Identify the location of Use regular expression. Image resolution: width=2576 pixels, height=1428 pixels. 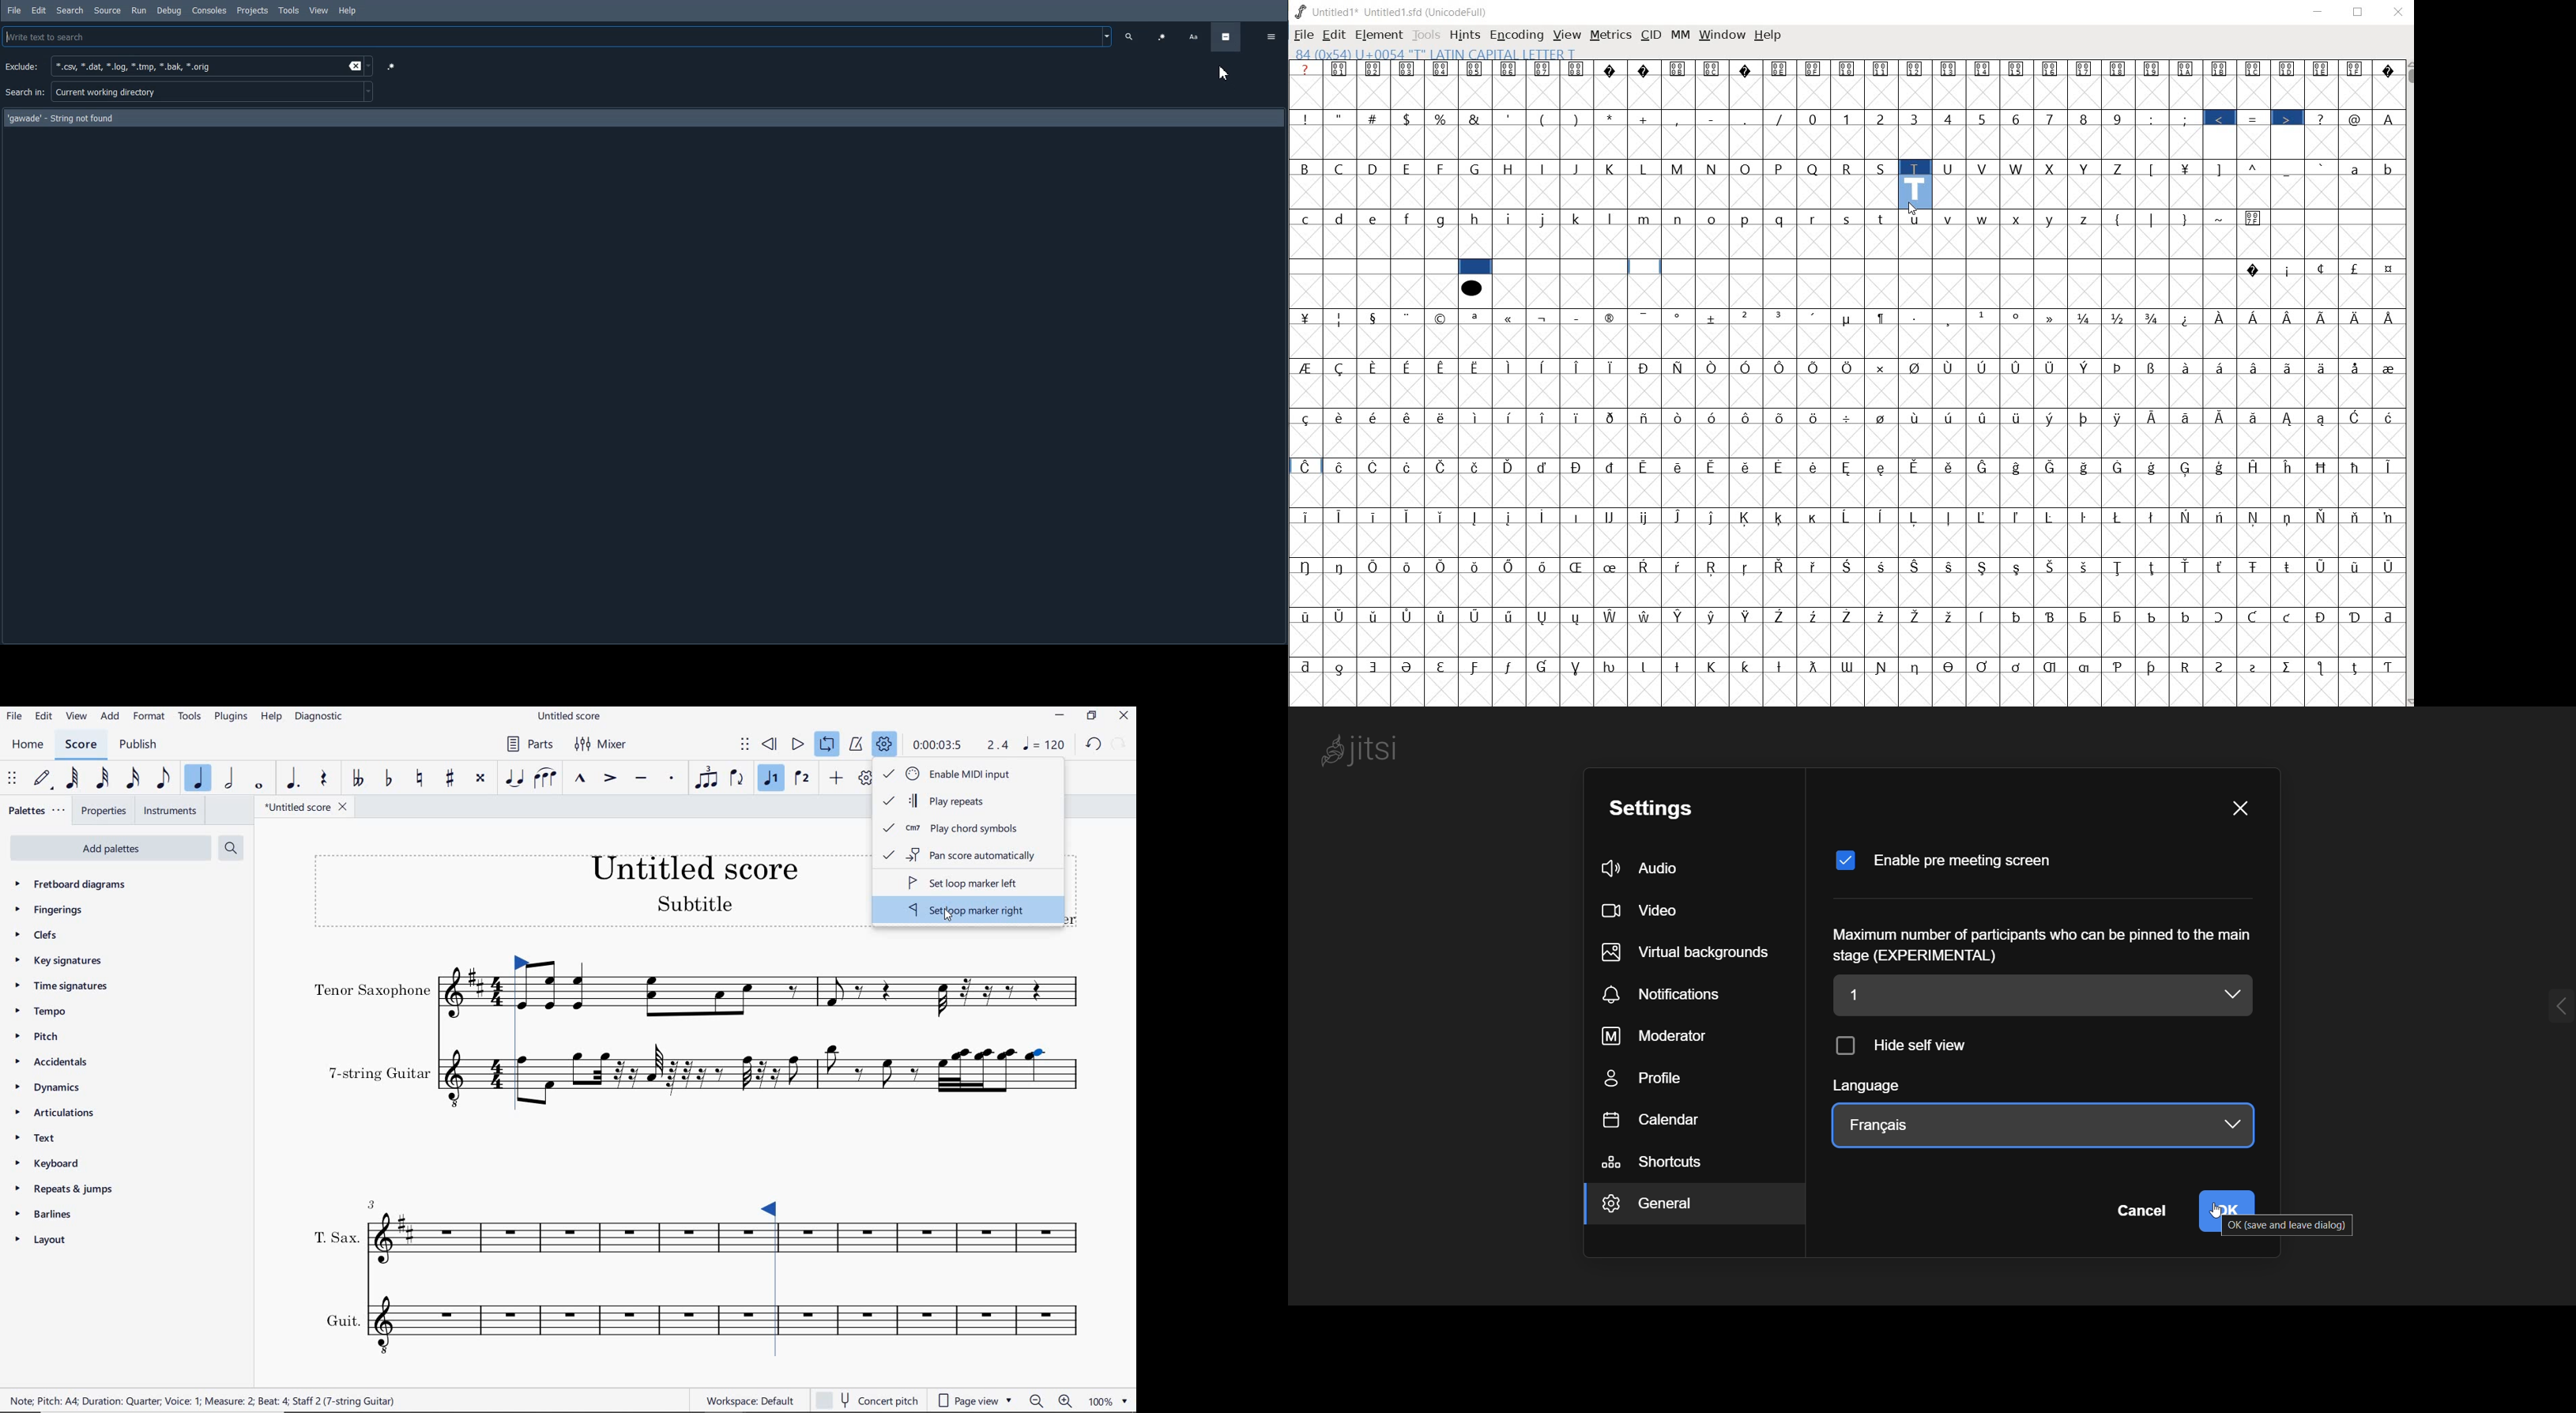
(392, 66).